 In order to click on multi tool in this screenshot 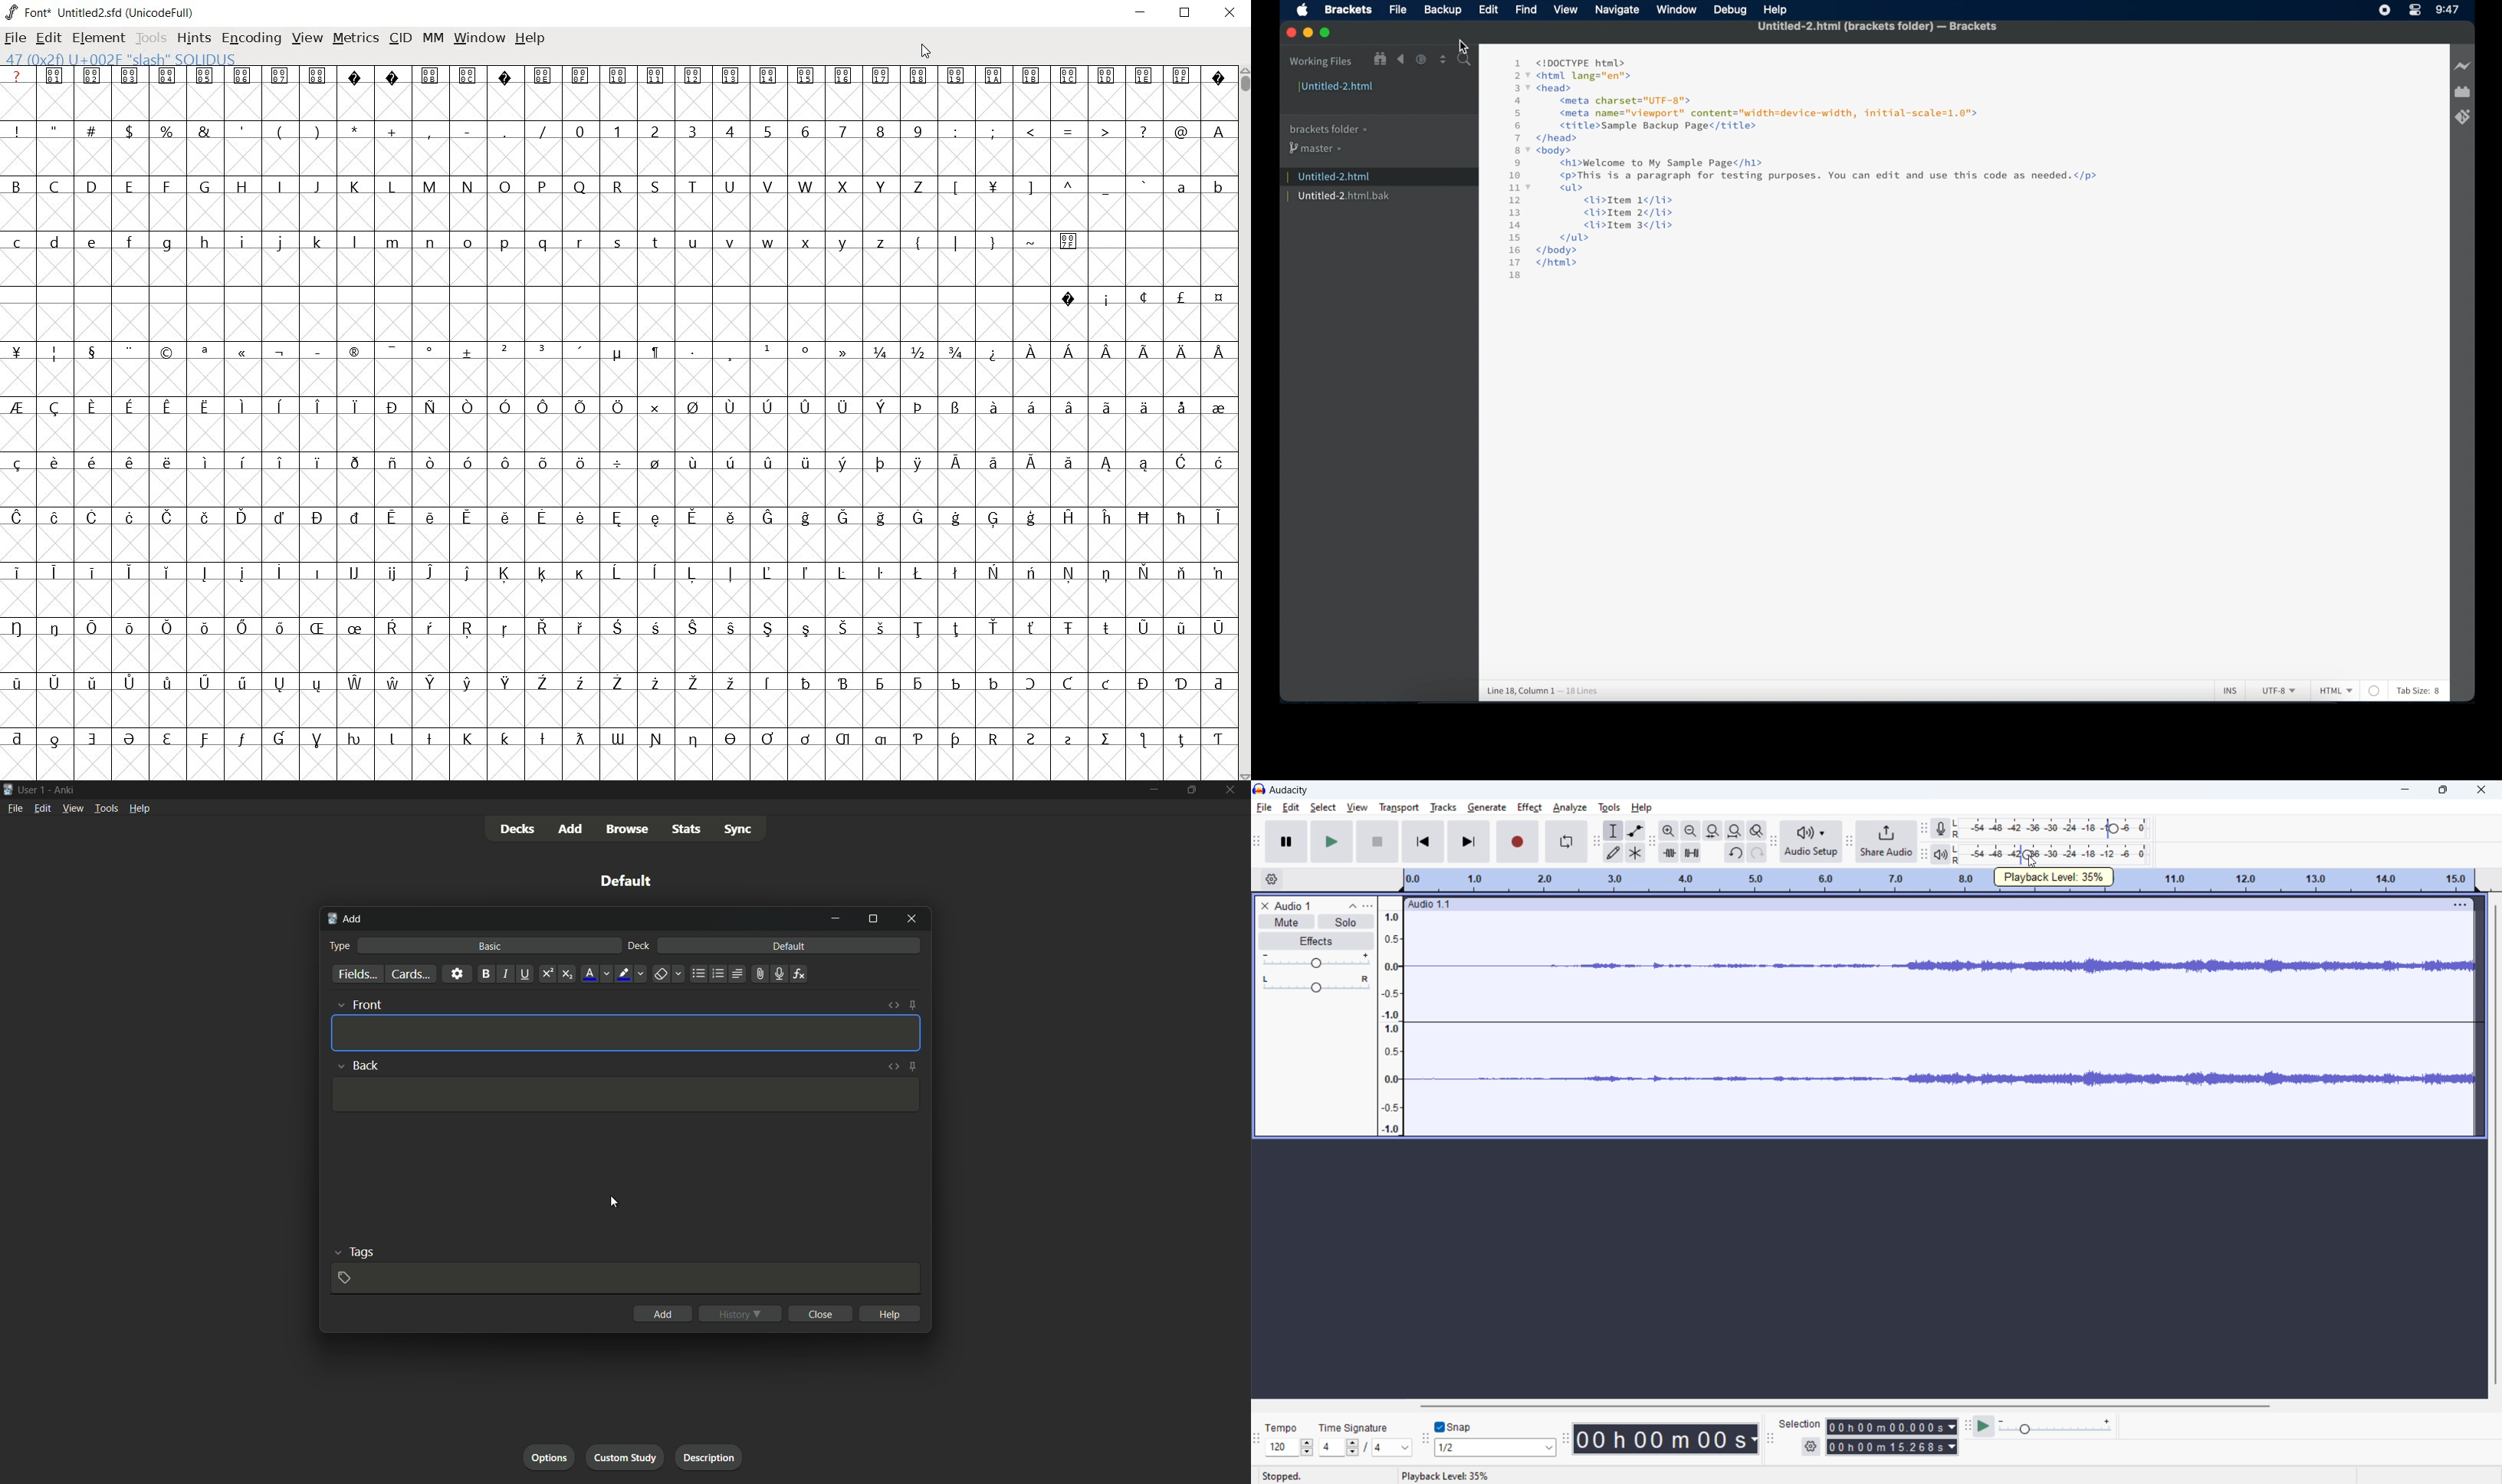, I will do `click(1635, 853)`.